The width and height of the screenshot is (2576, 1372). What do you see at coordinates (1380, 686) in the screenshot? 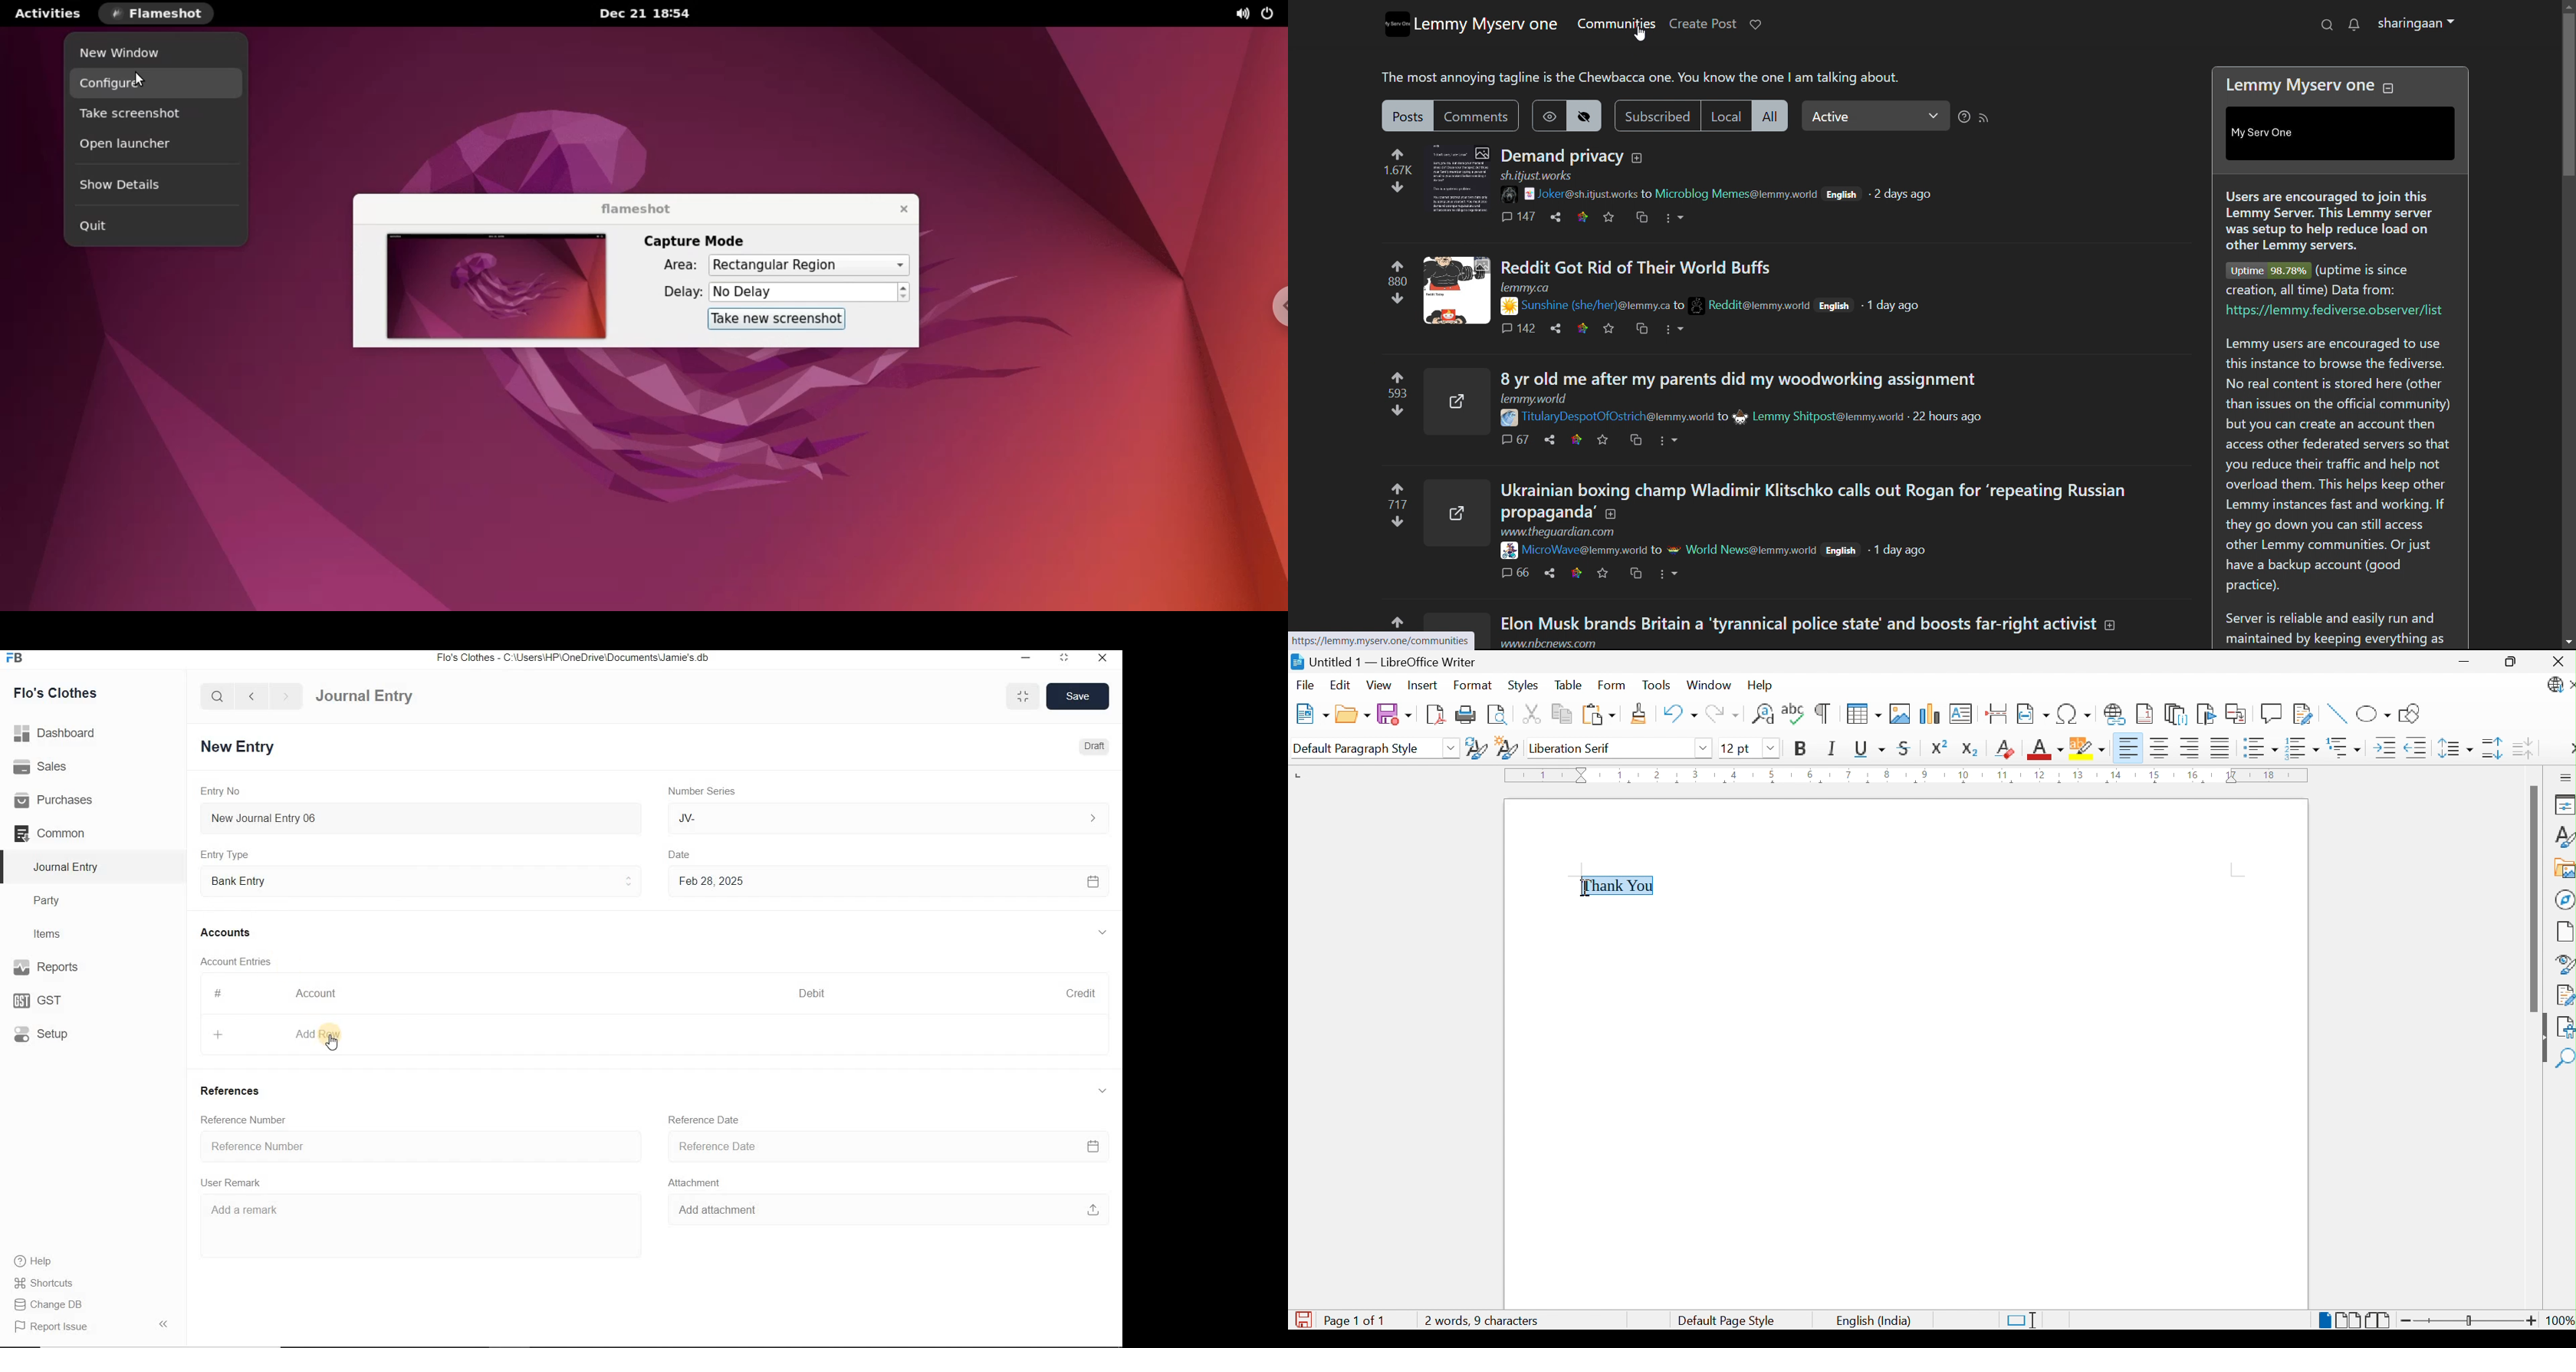
I see `View` at bounding box center [1380, 686].